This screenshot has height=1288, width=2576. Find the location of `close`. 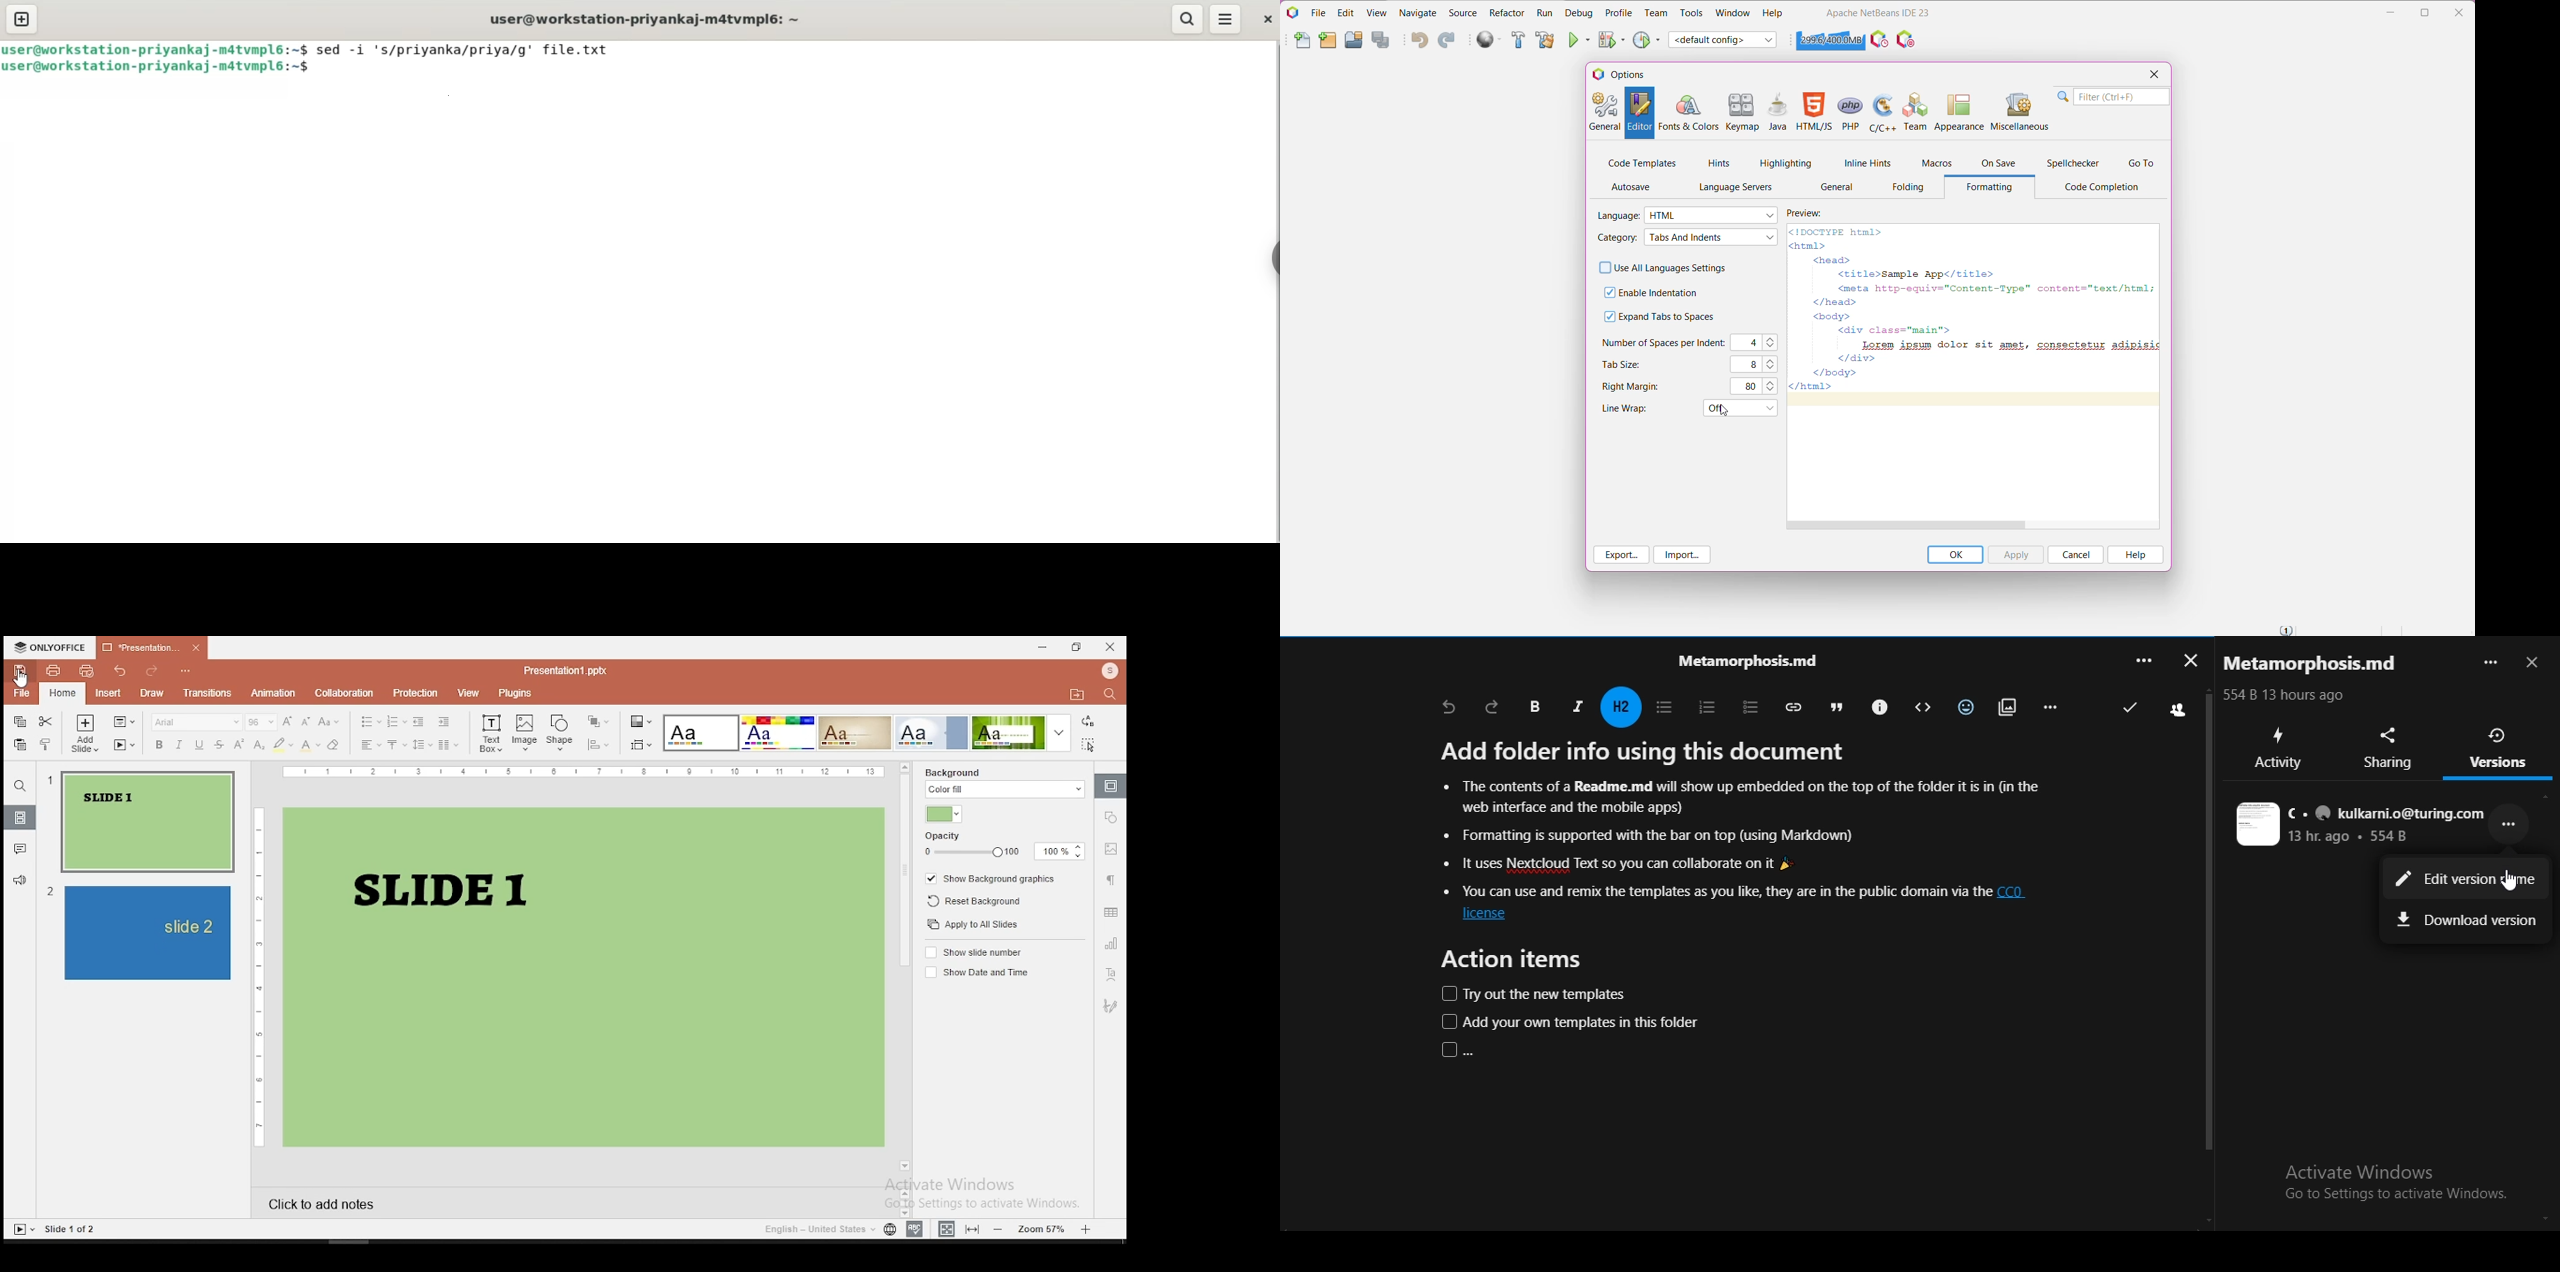

close is located at coordinates (1263, 17).